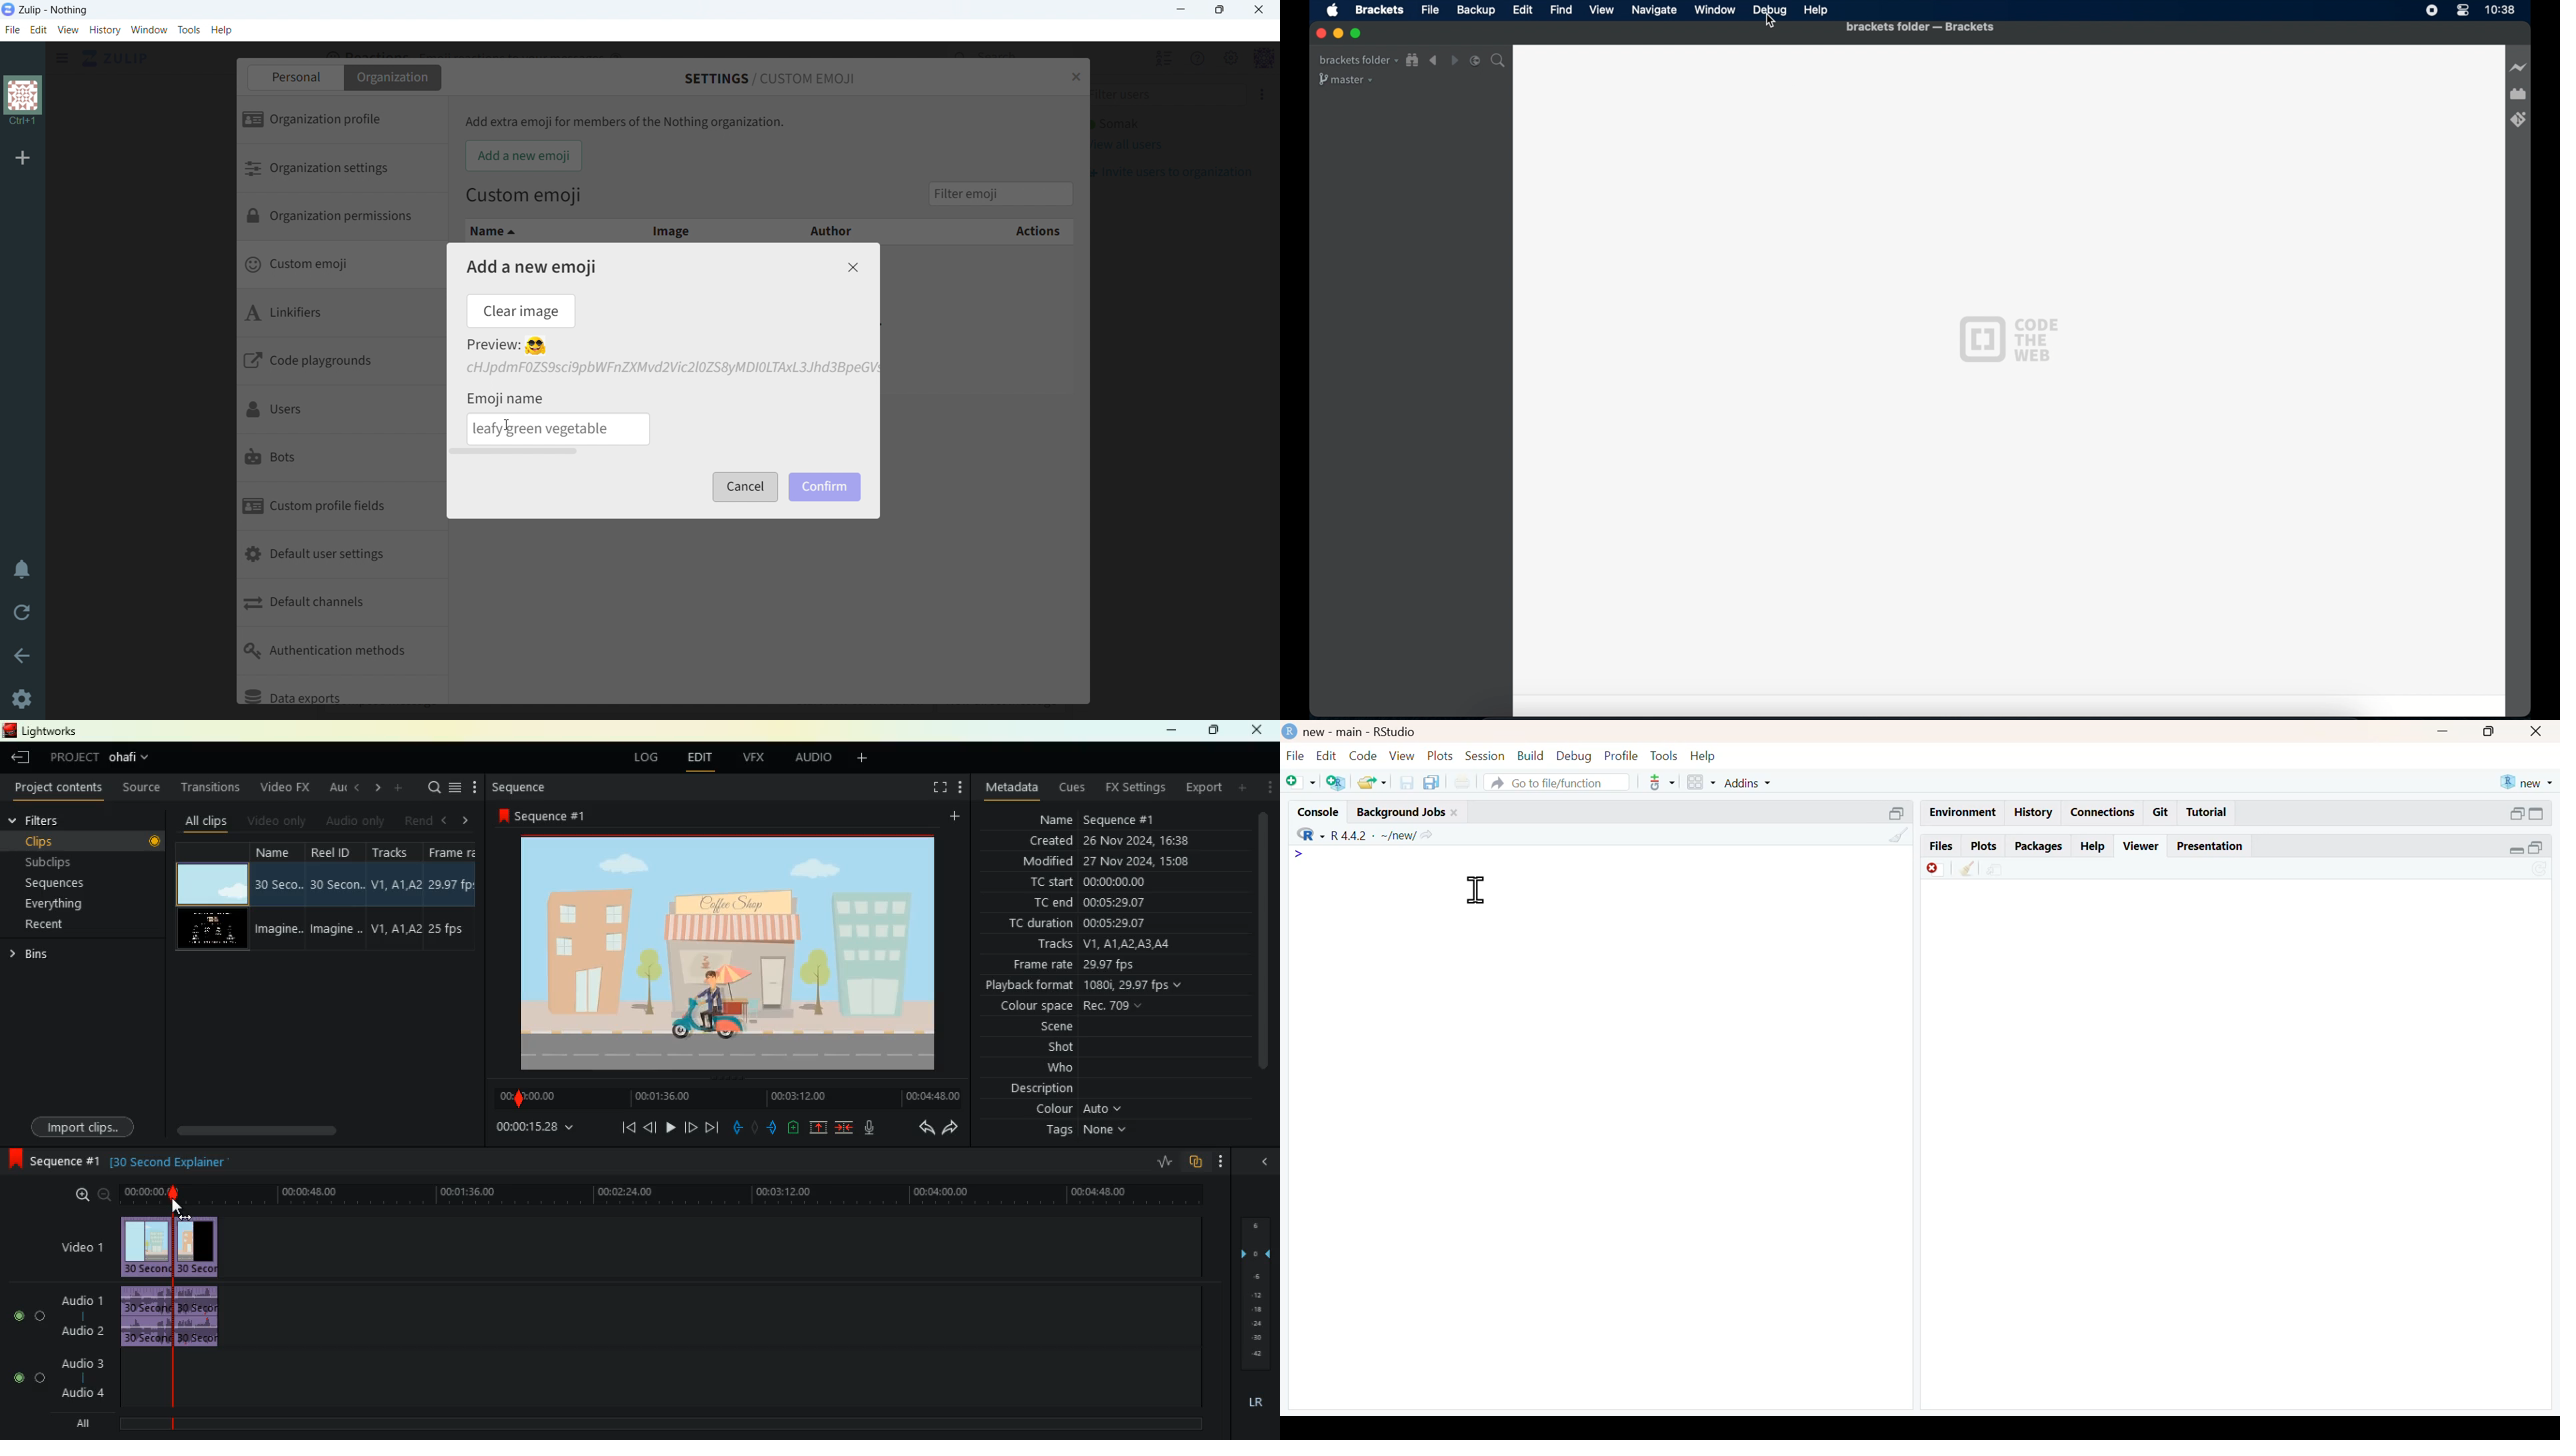 This screenshot has height=1456, width=2576. Describe the element at coordinates (2161, 811) in the screenshot. I see `git` at that location.